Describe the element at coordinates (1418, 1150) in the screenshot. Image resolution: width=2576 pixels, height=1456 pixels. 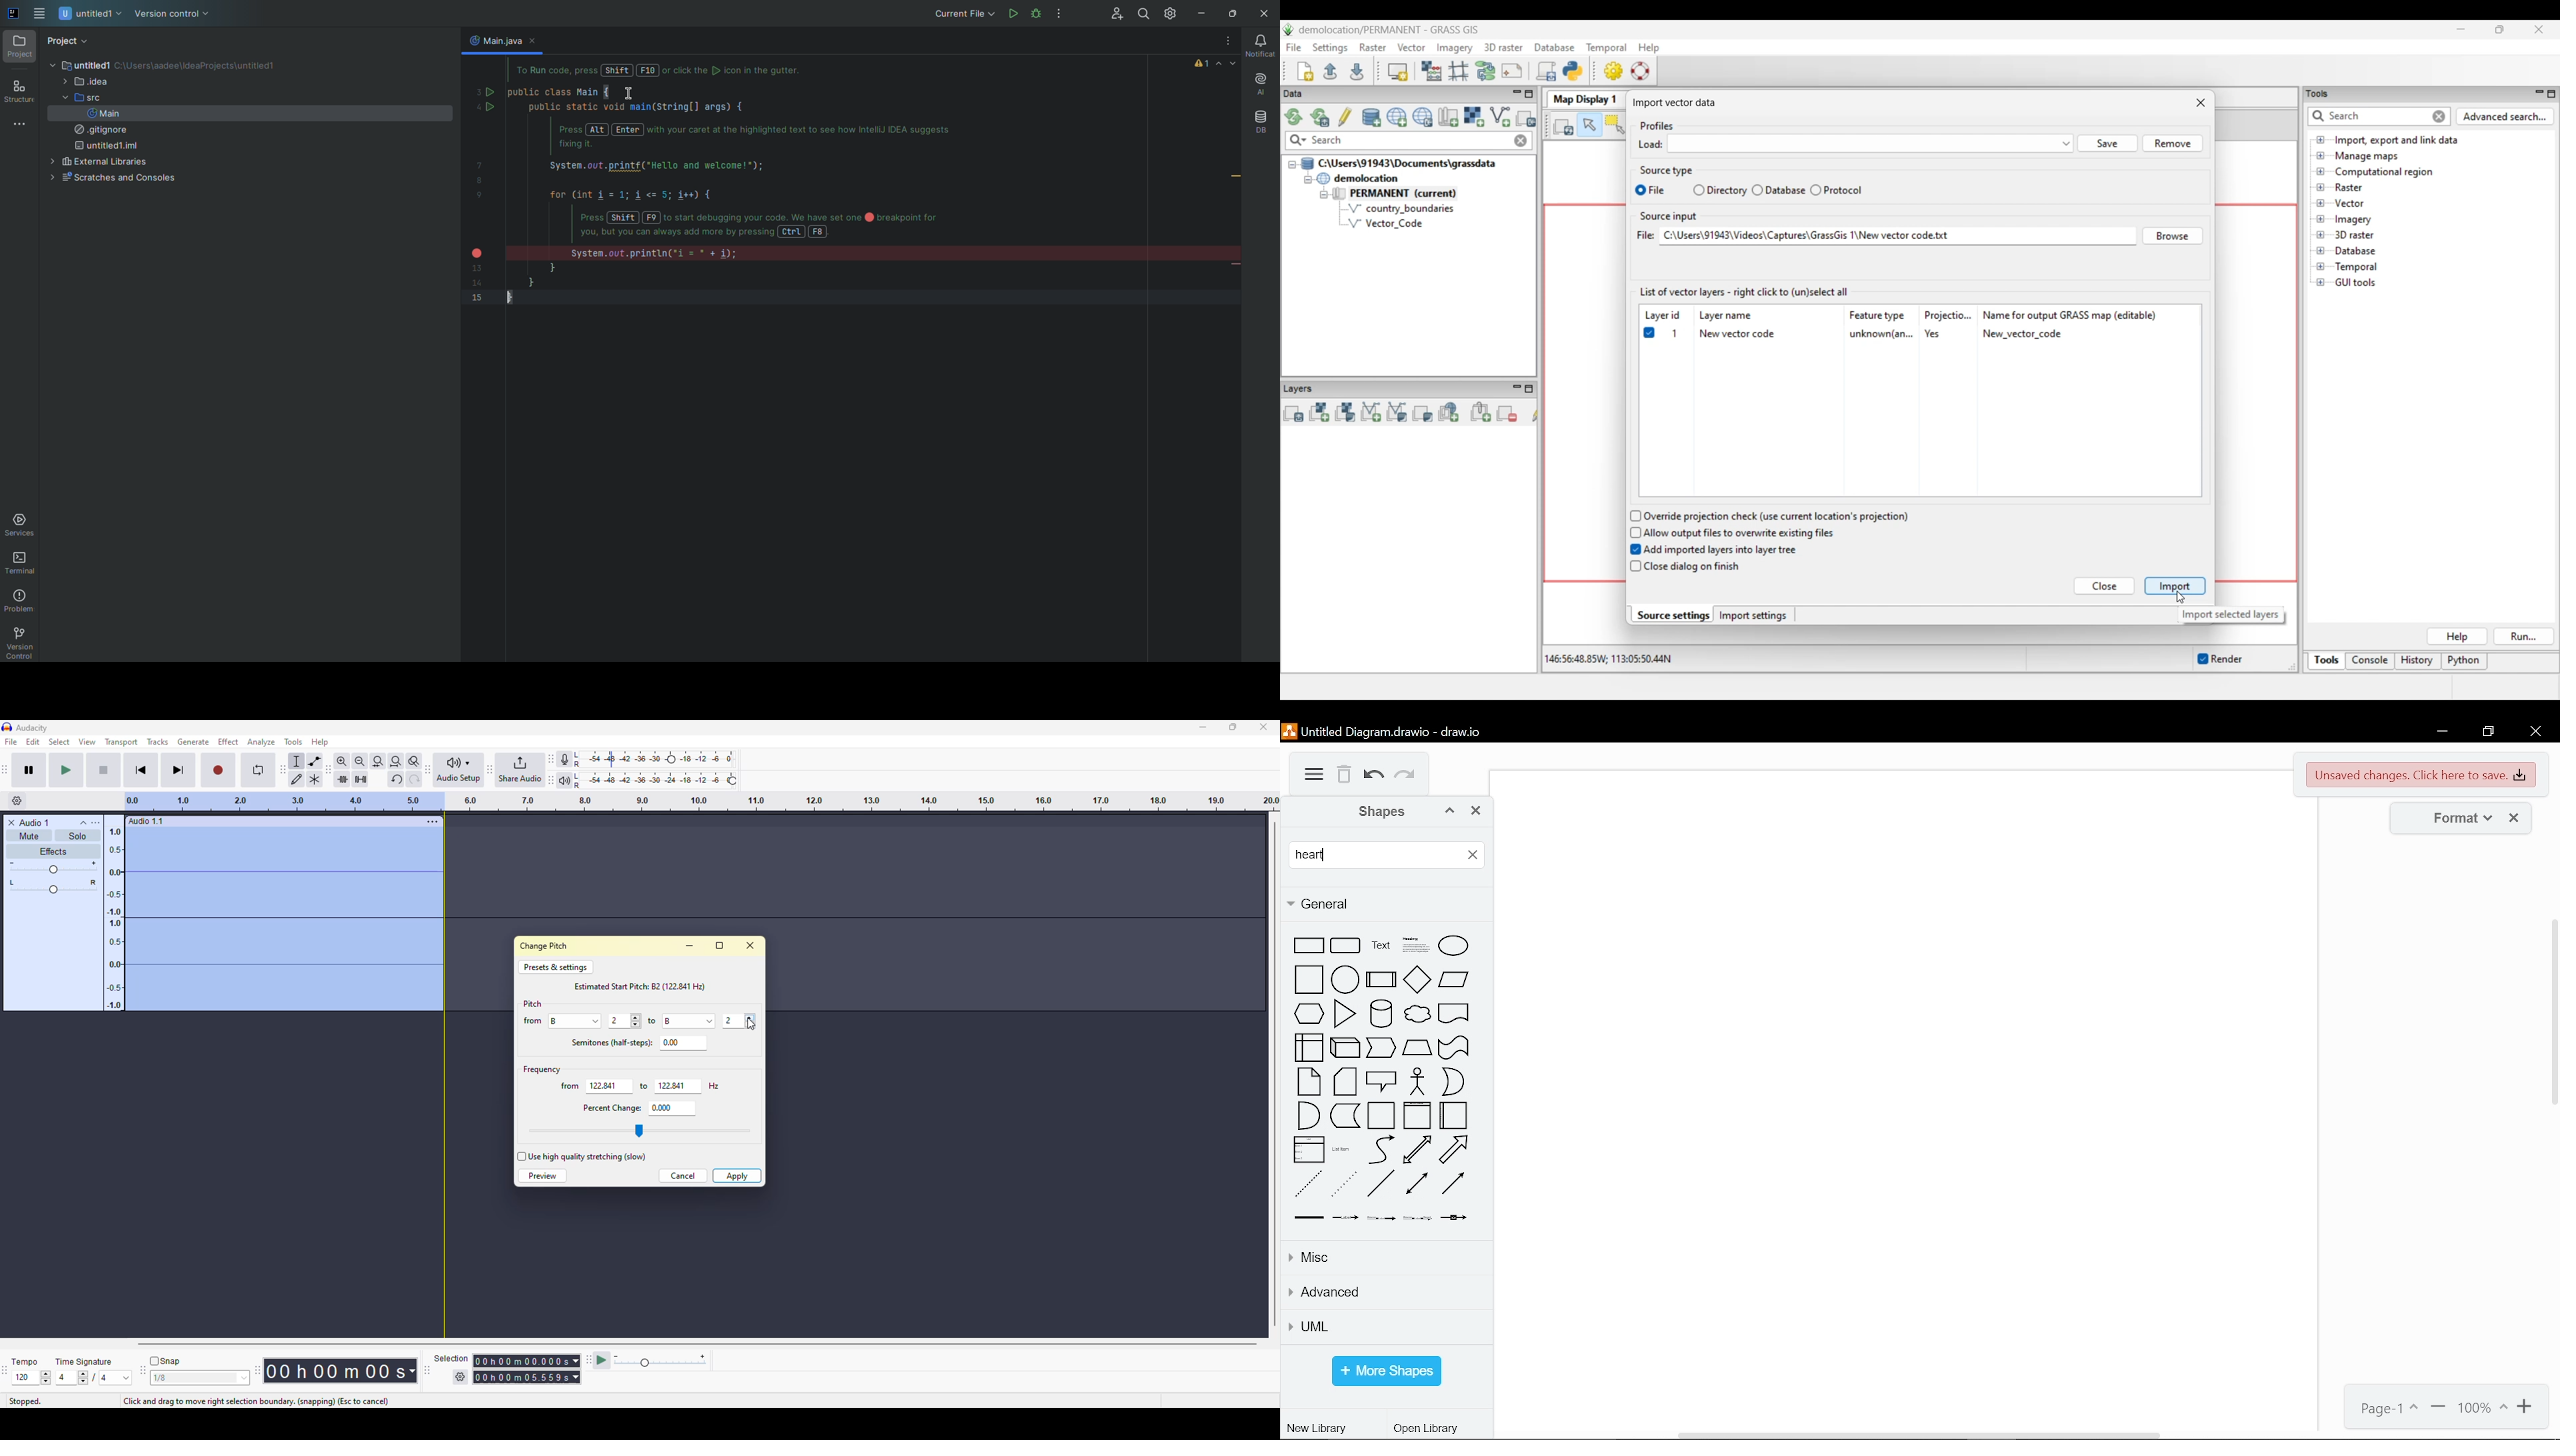
I see `bidirectional arrow` at that location.